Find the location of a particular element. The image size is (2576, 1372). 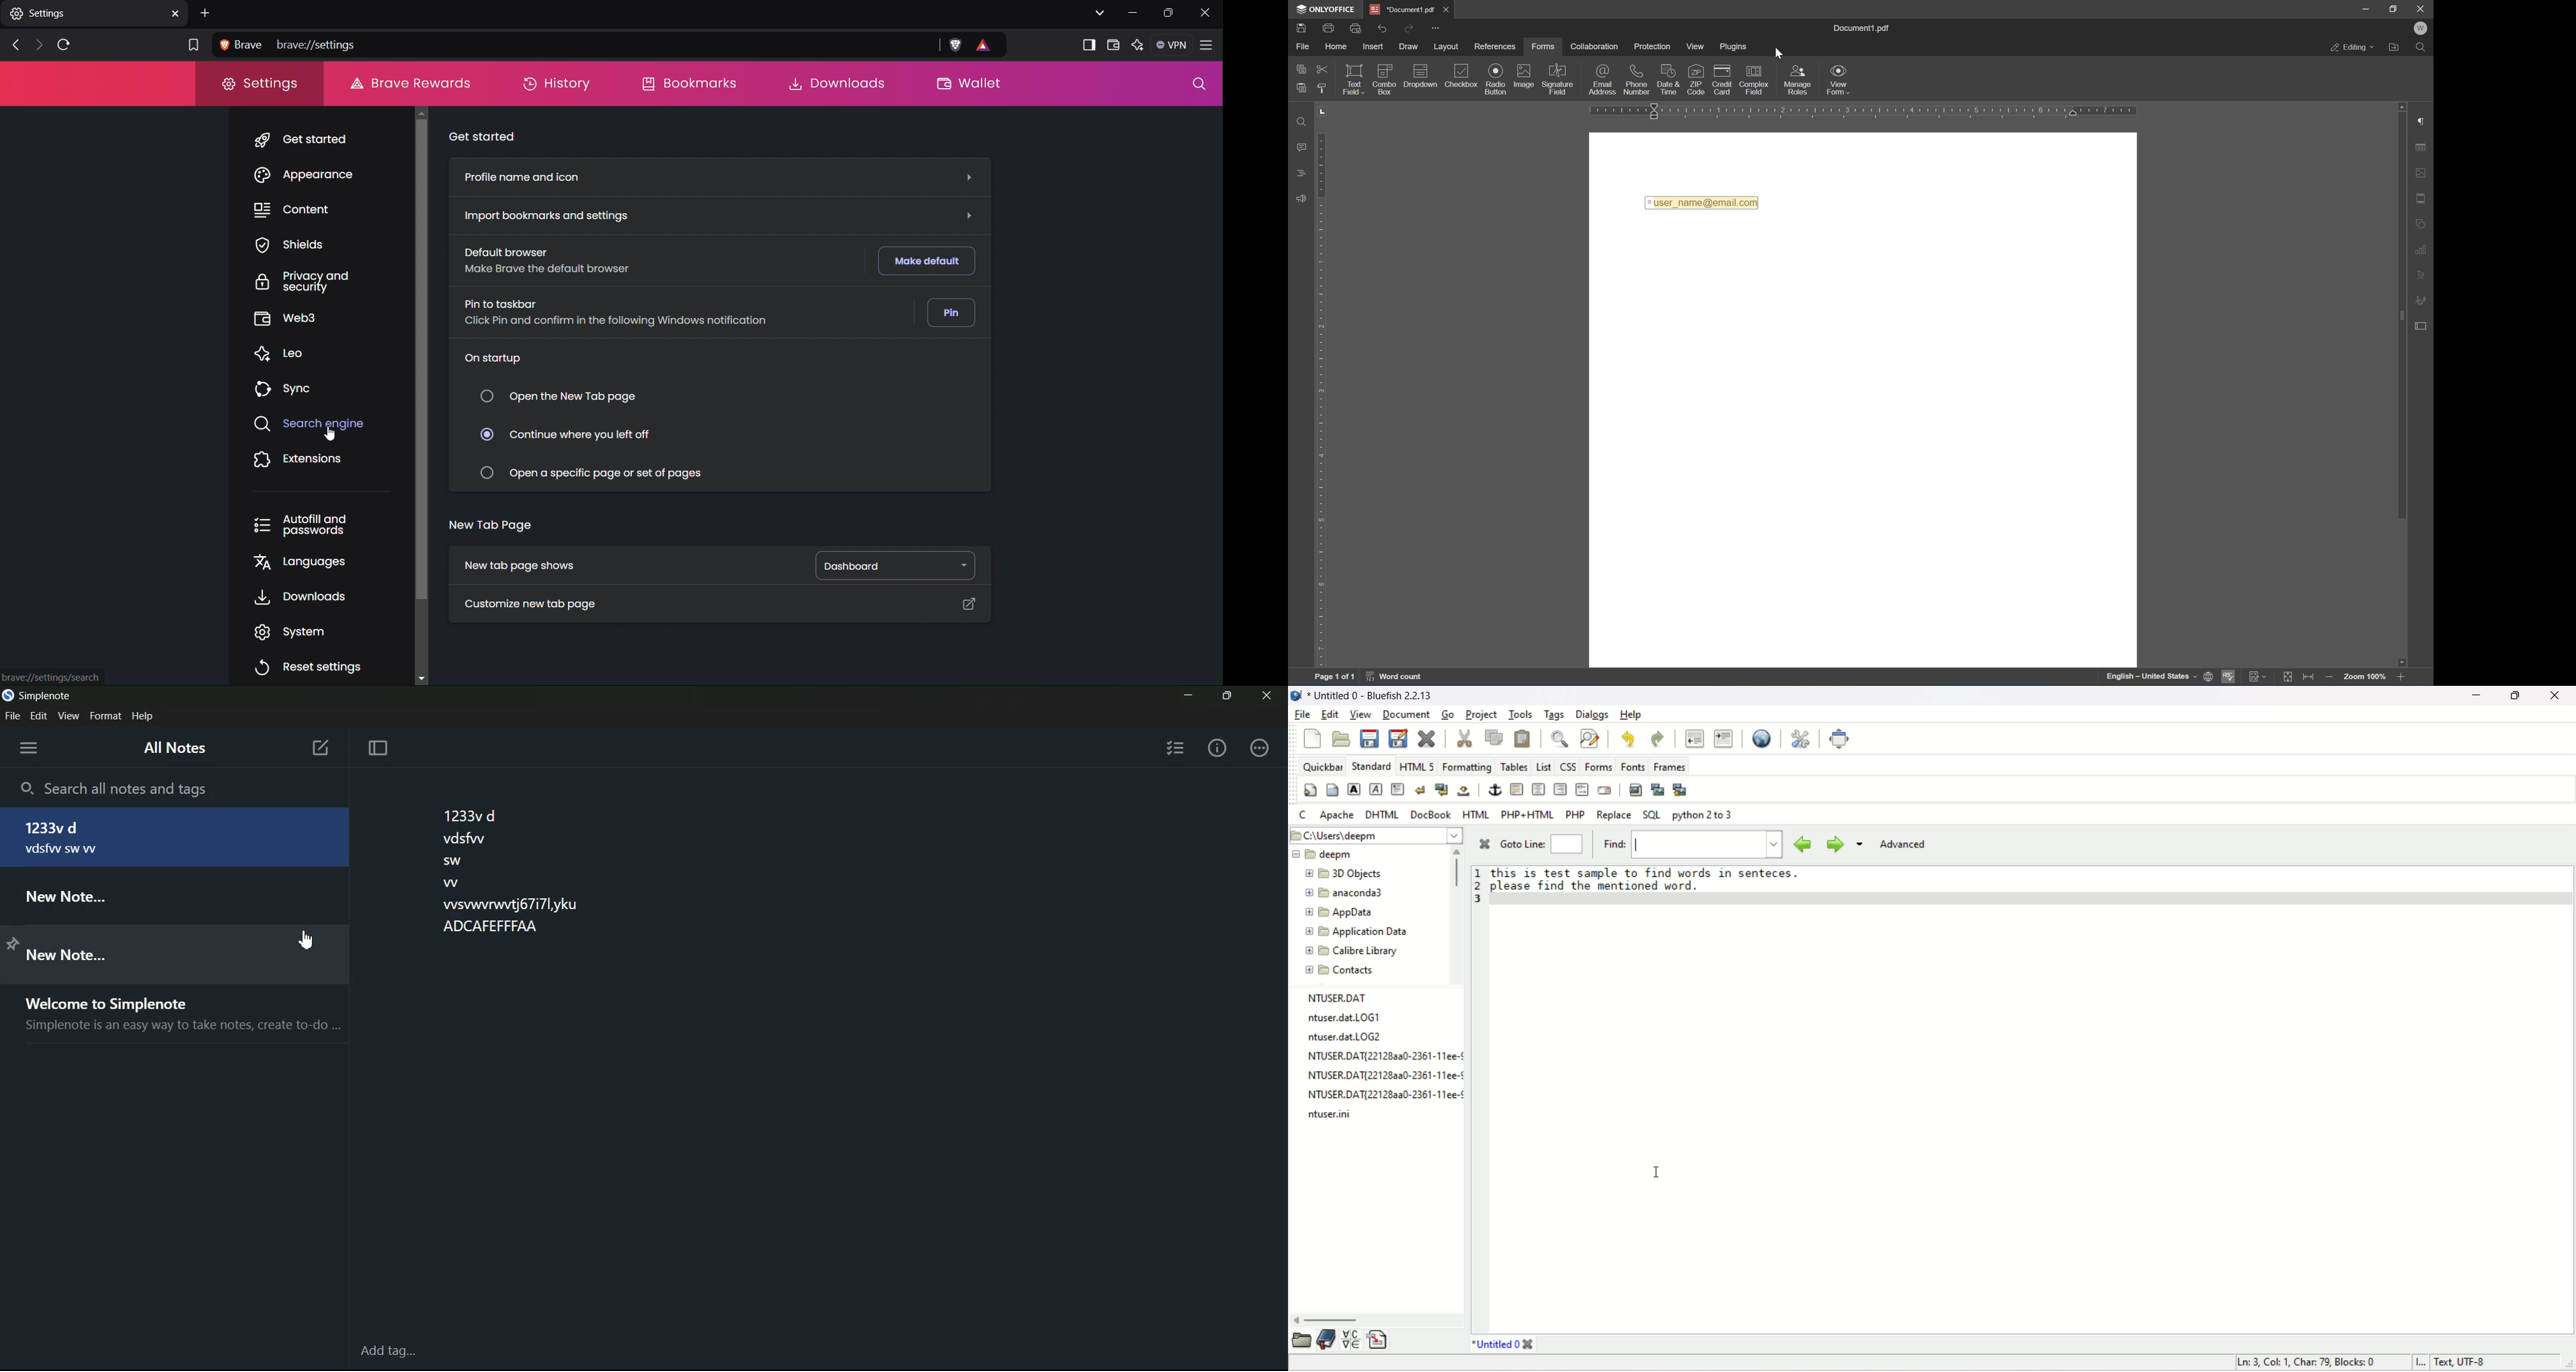

Insert email address is located at coordinates (1655, 94).